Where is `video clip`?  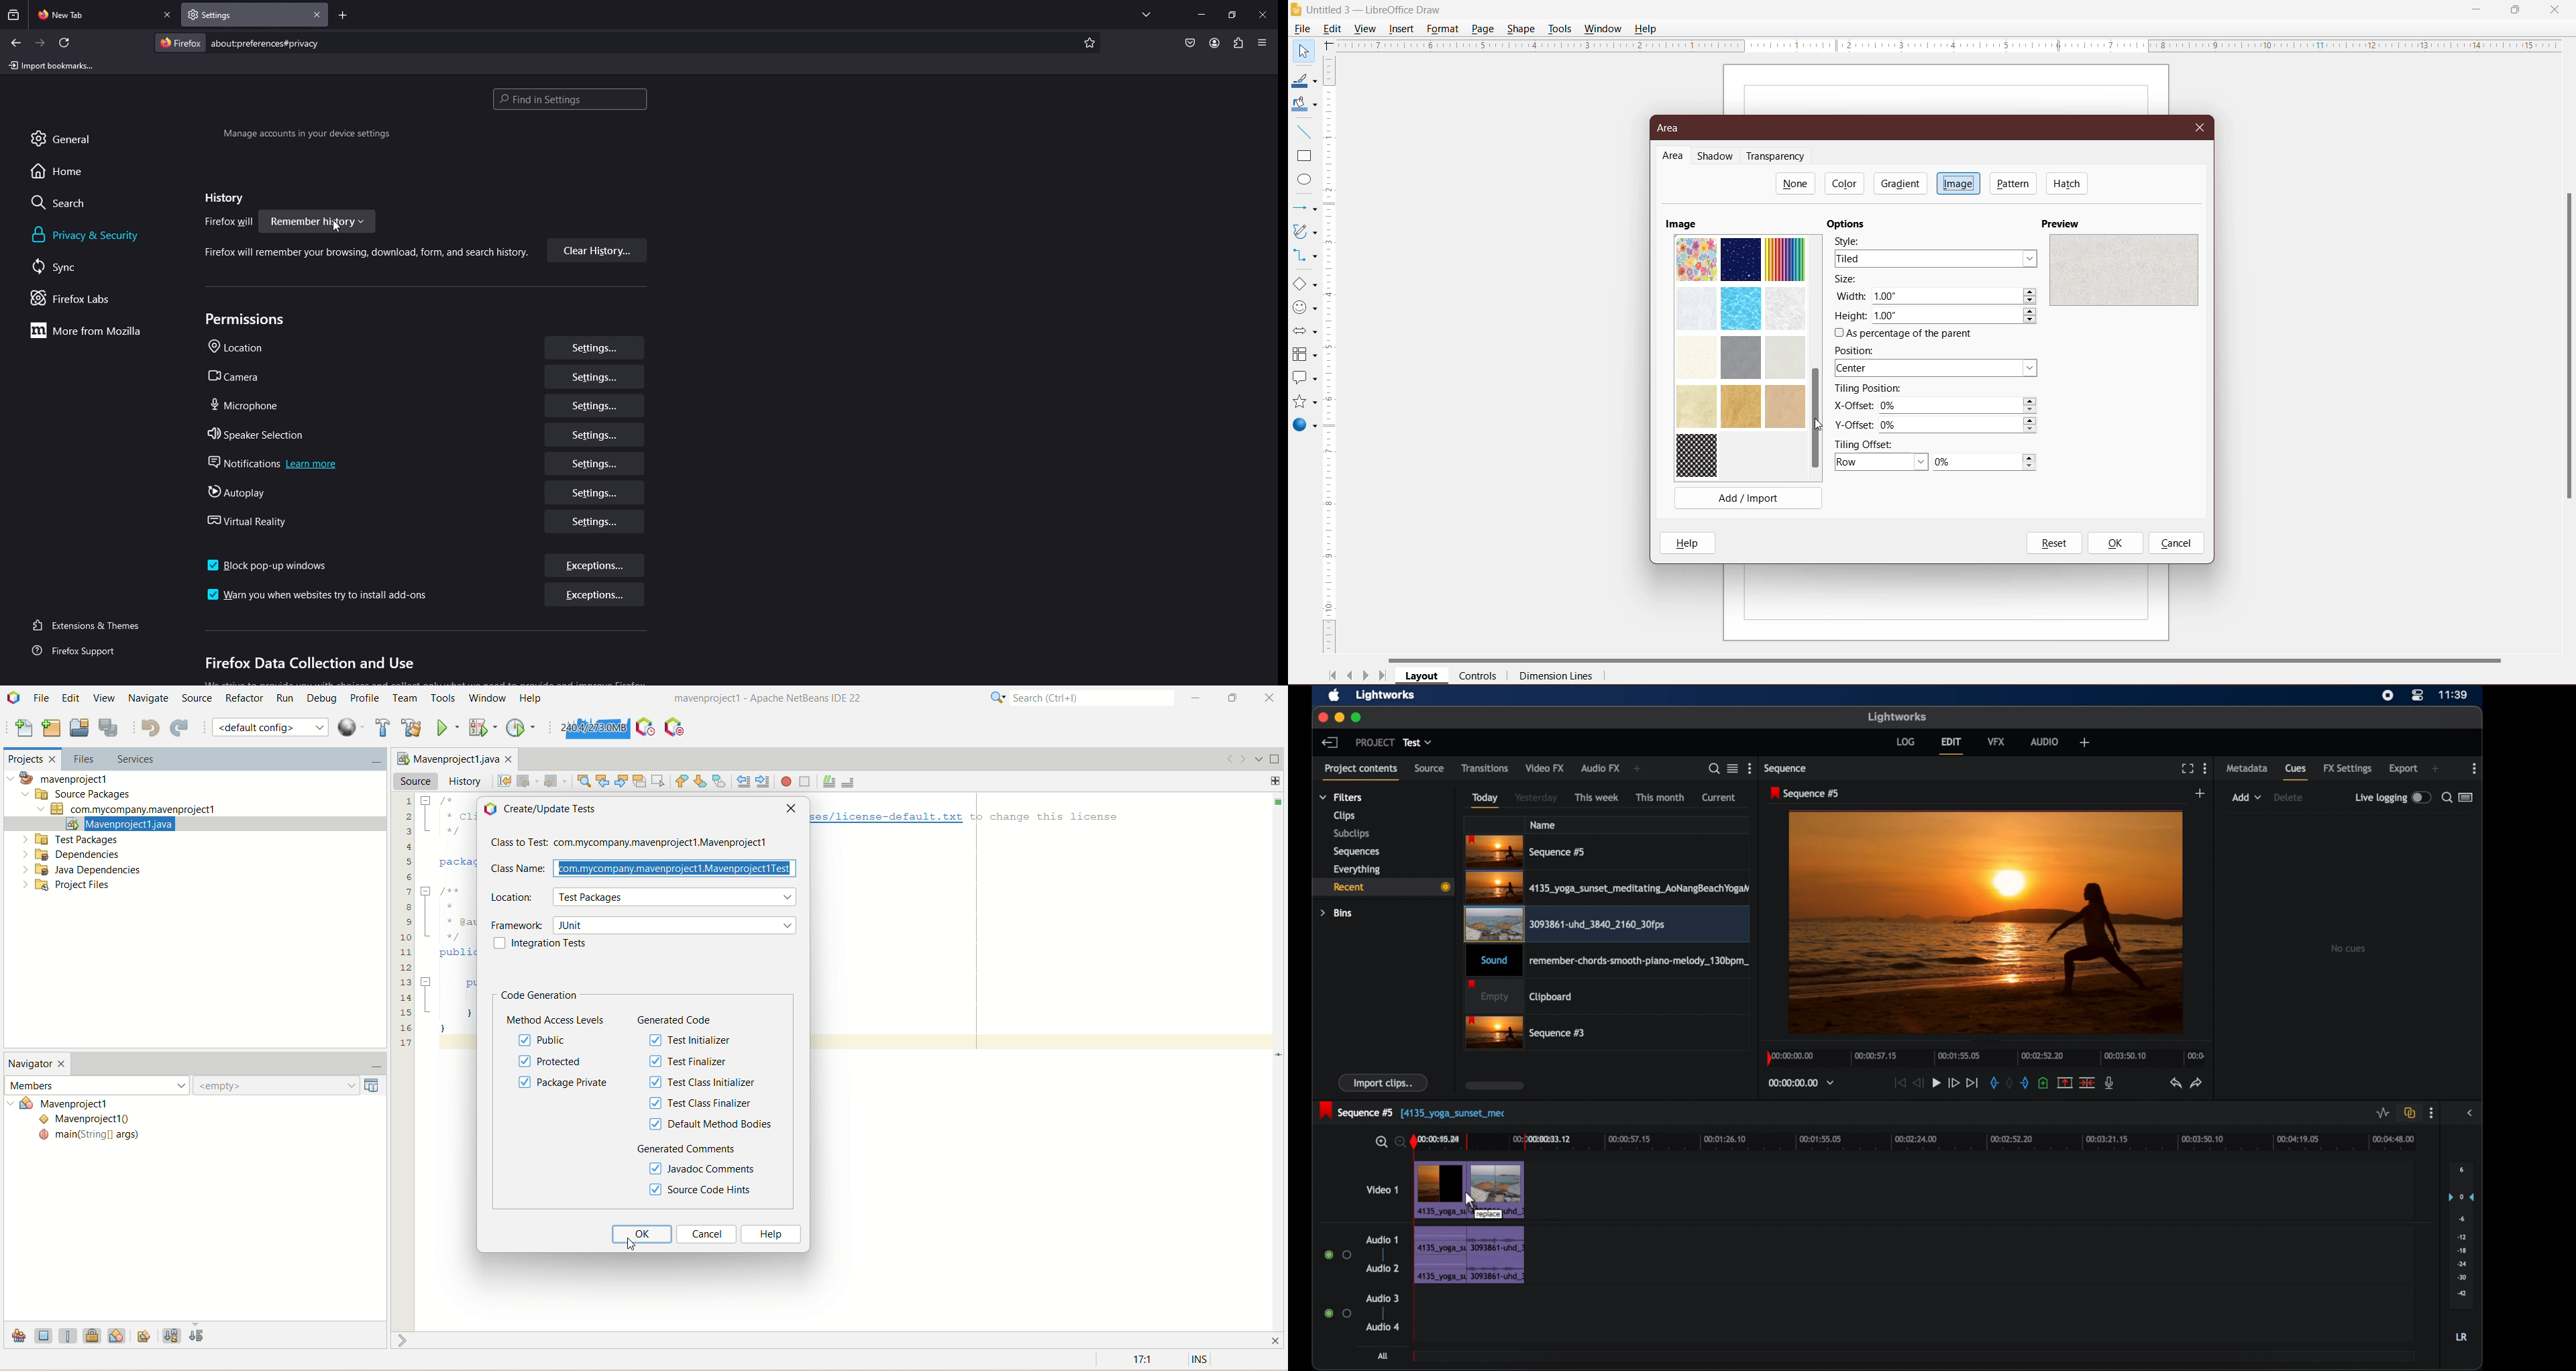
video clip is located at coordinates (1440, 1189).